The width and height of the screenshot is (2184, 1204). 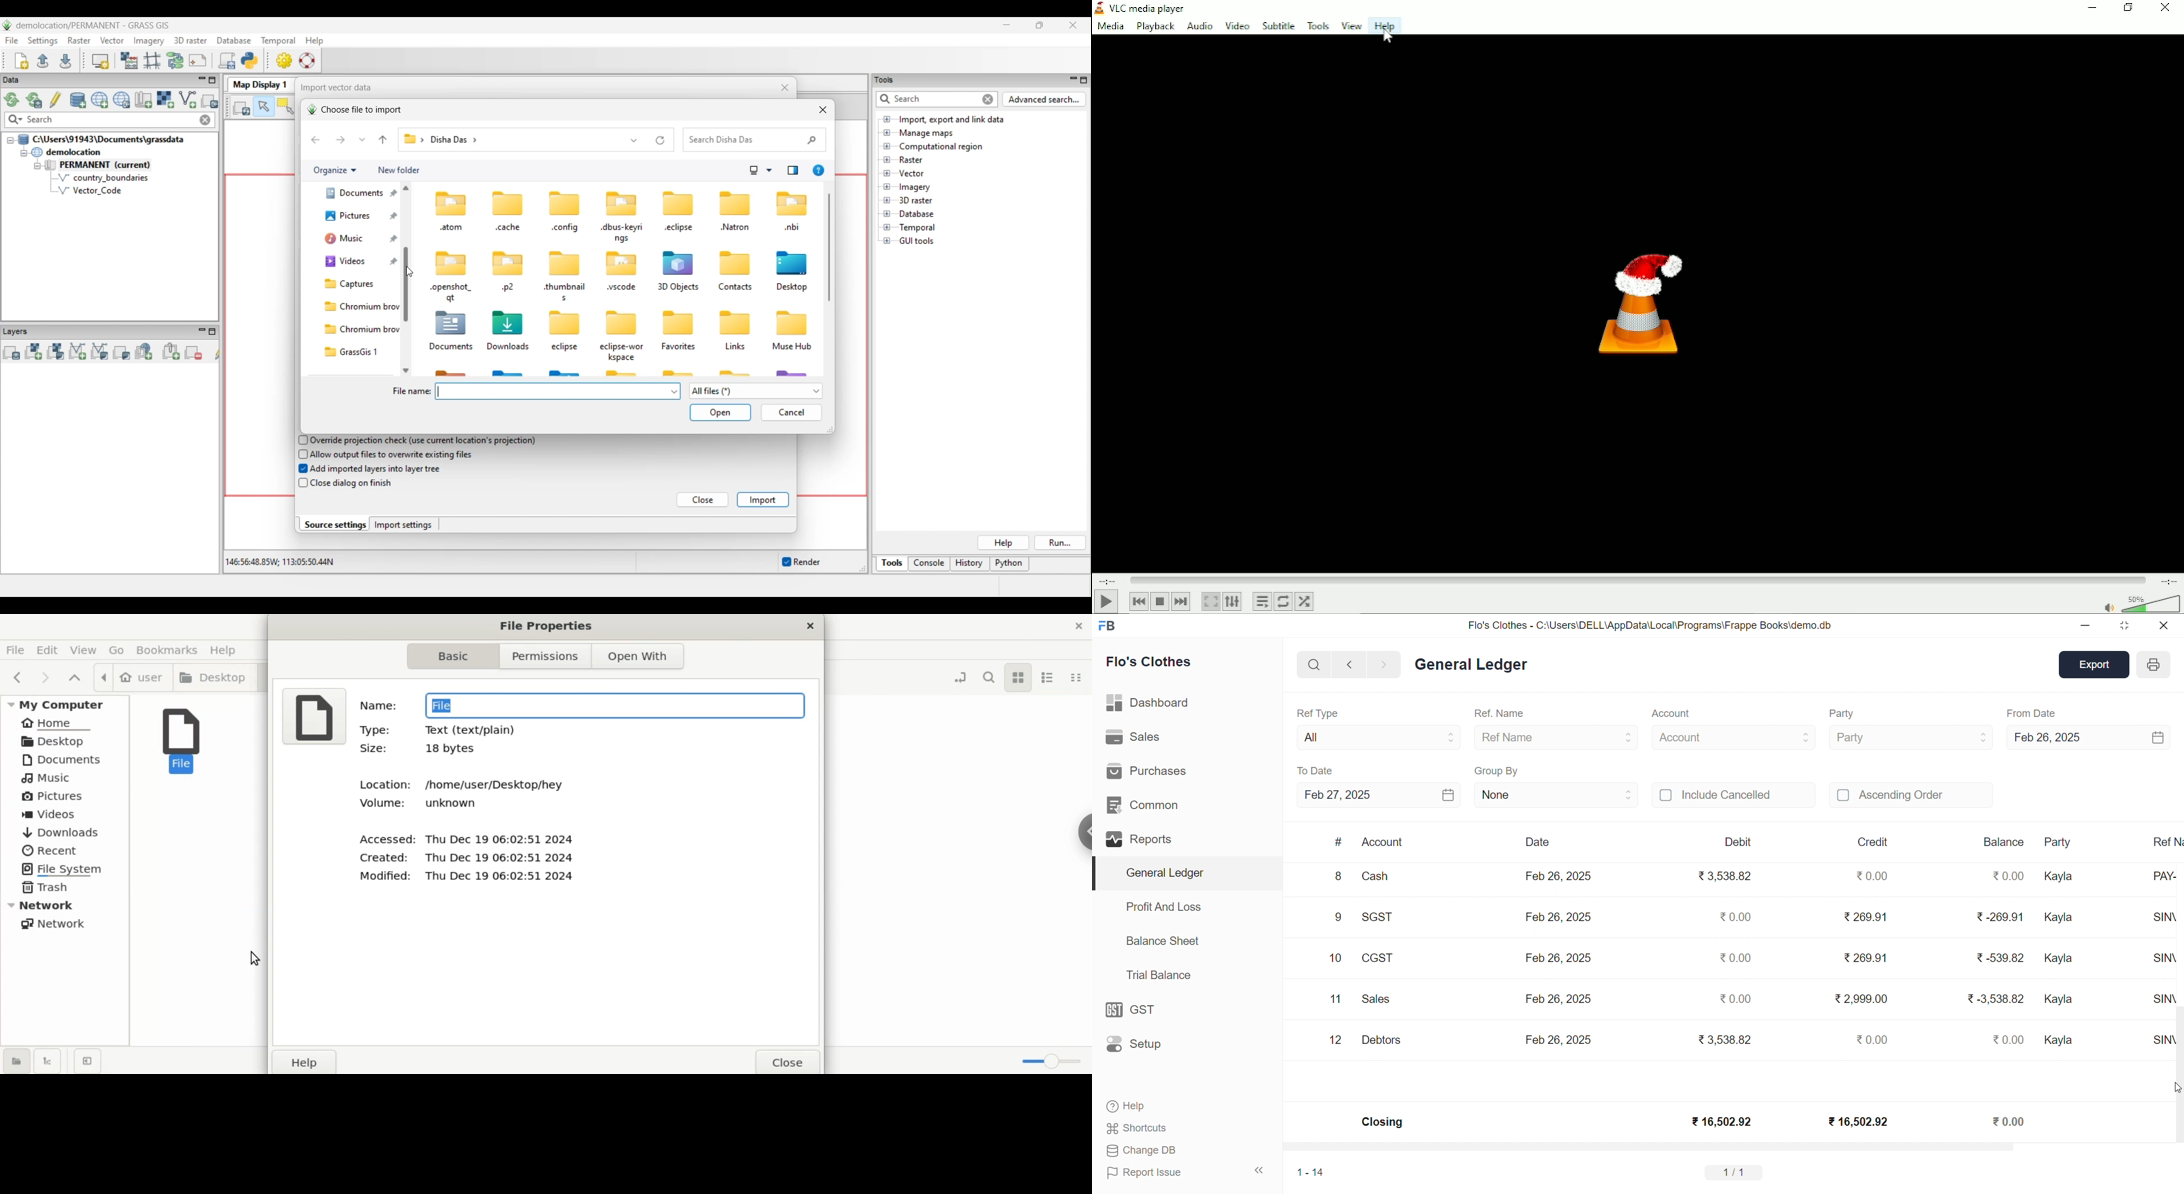 What do you see at coordinates (1556, 794) in the screenshot?
I see `None` at bounding box center [1556, 794].